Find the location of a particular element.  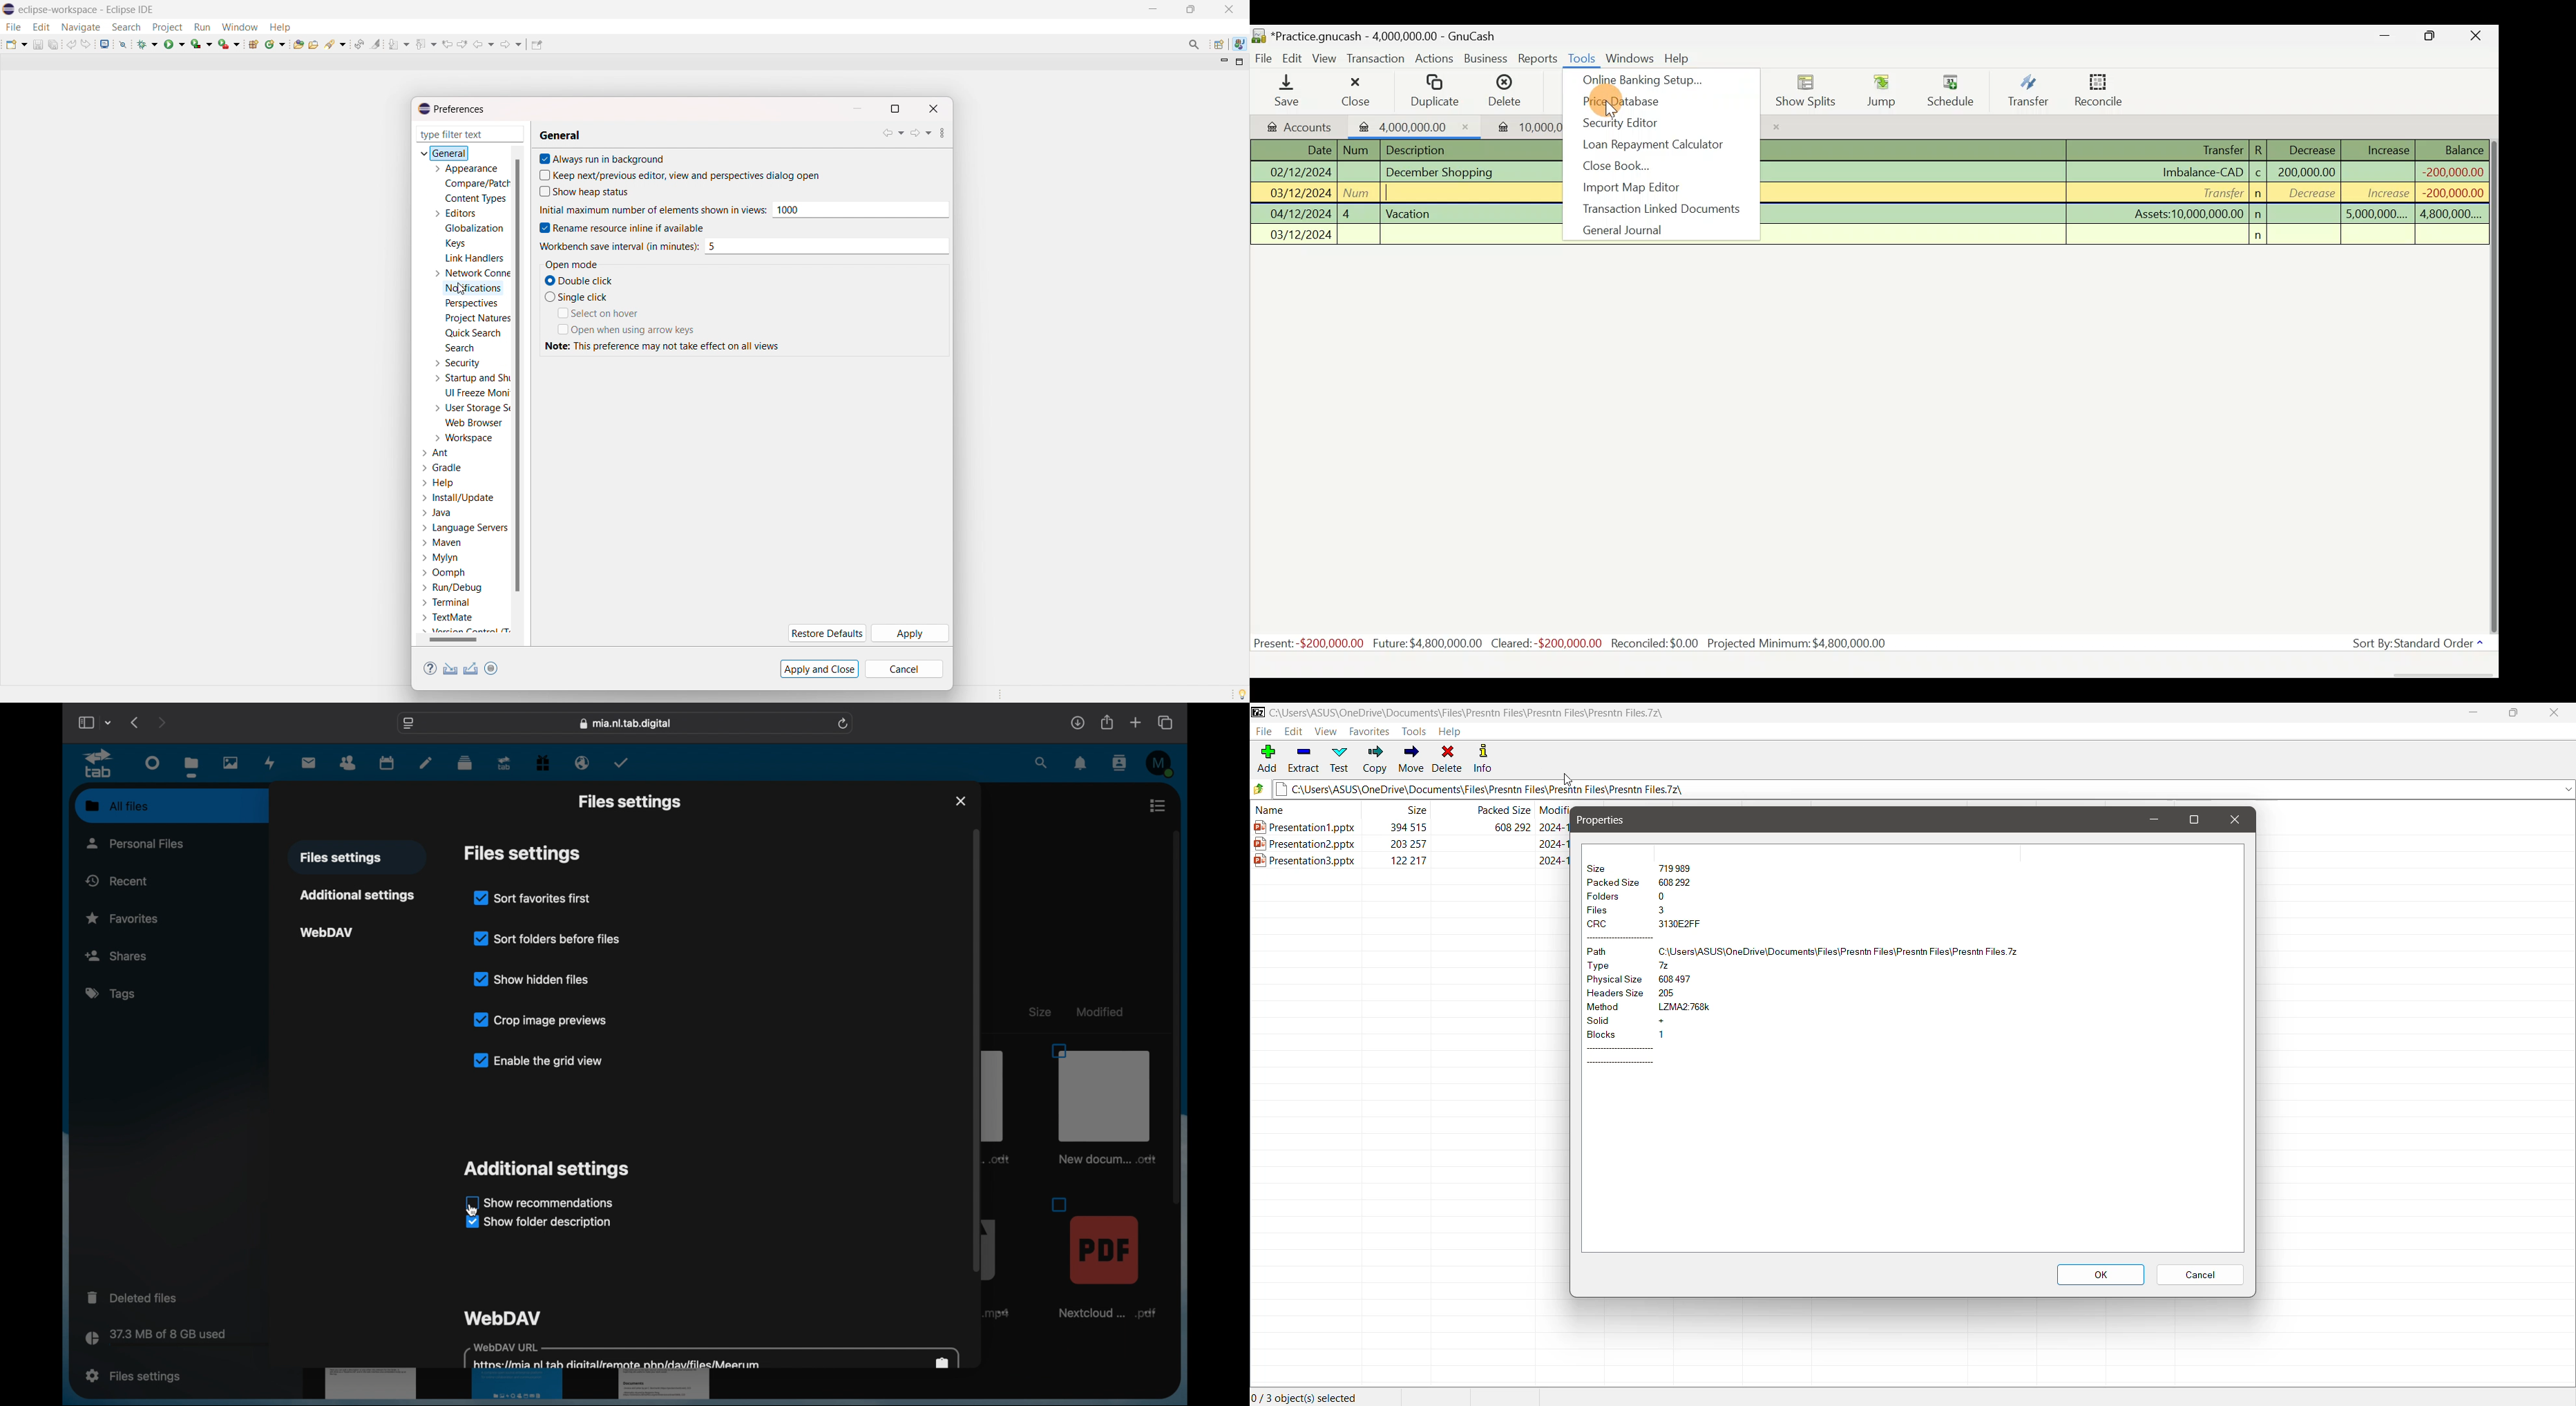

shares is located at coordinates (171, 955).